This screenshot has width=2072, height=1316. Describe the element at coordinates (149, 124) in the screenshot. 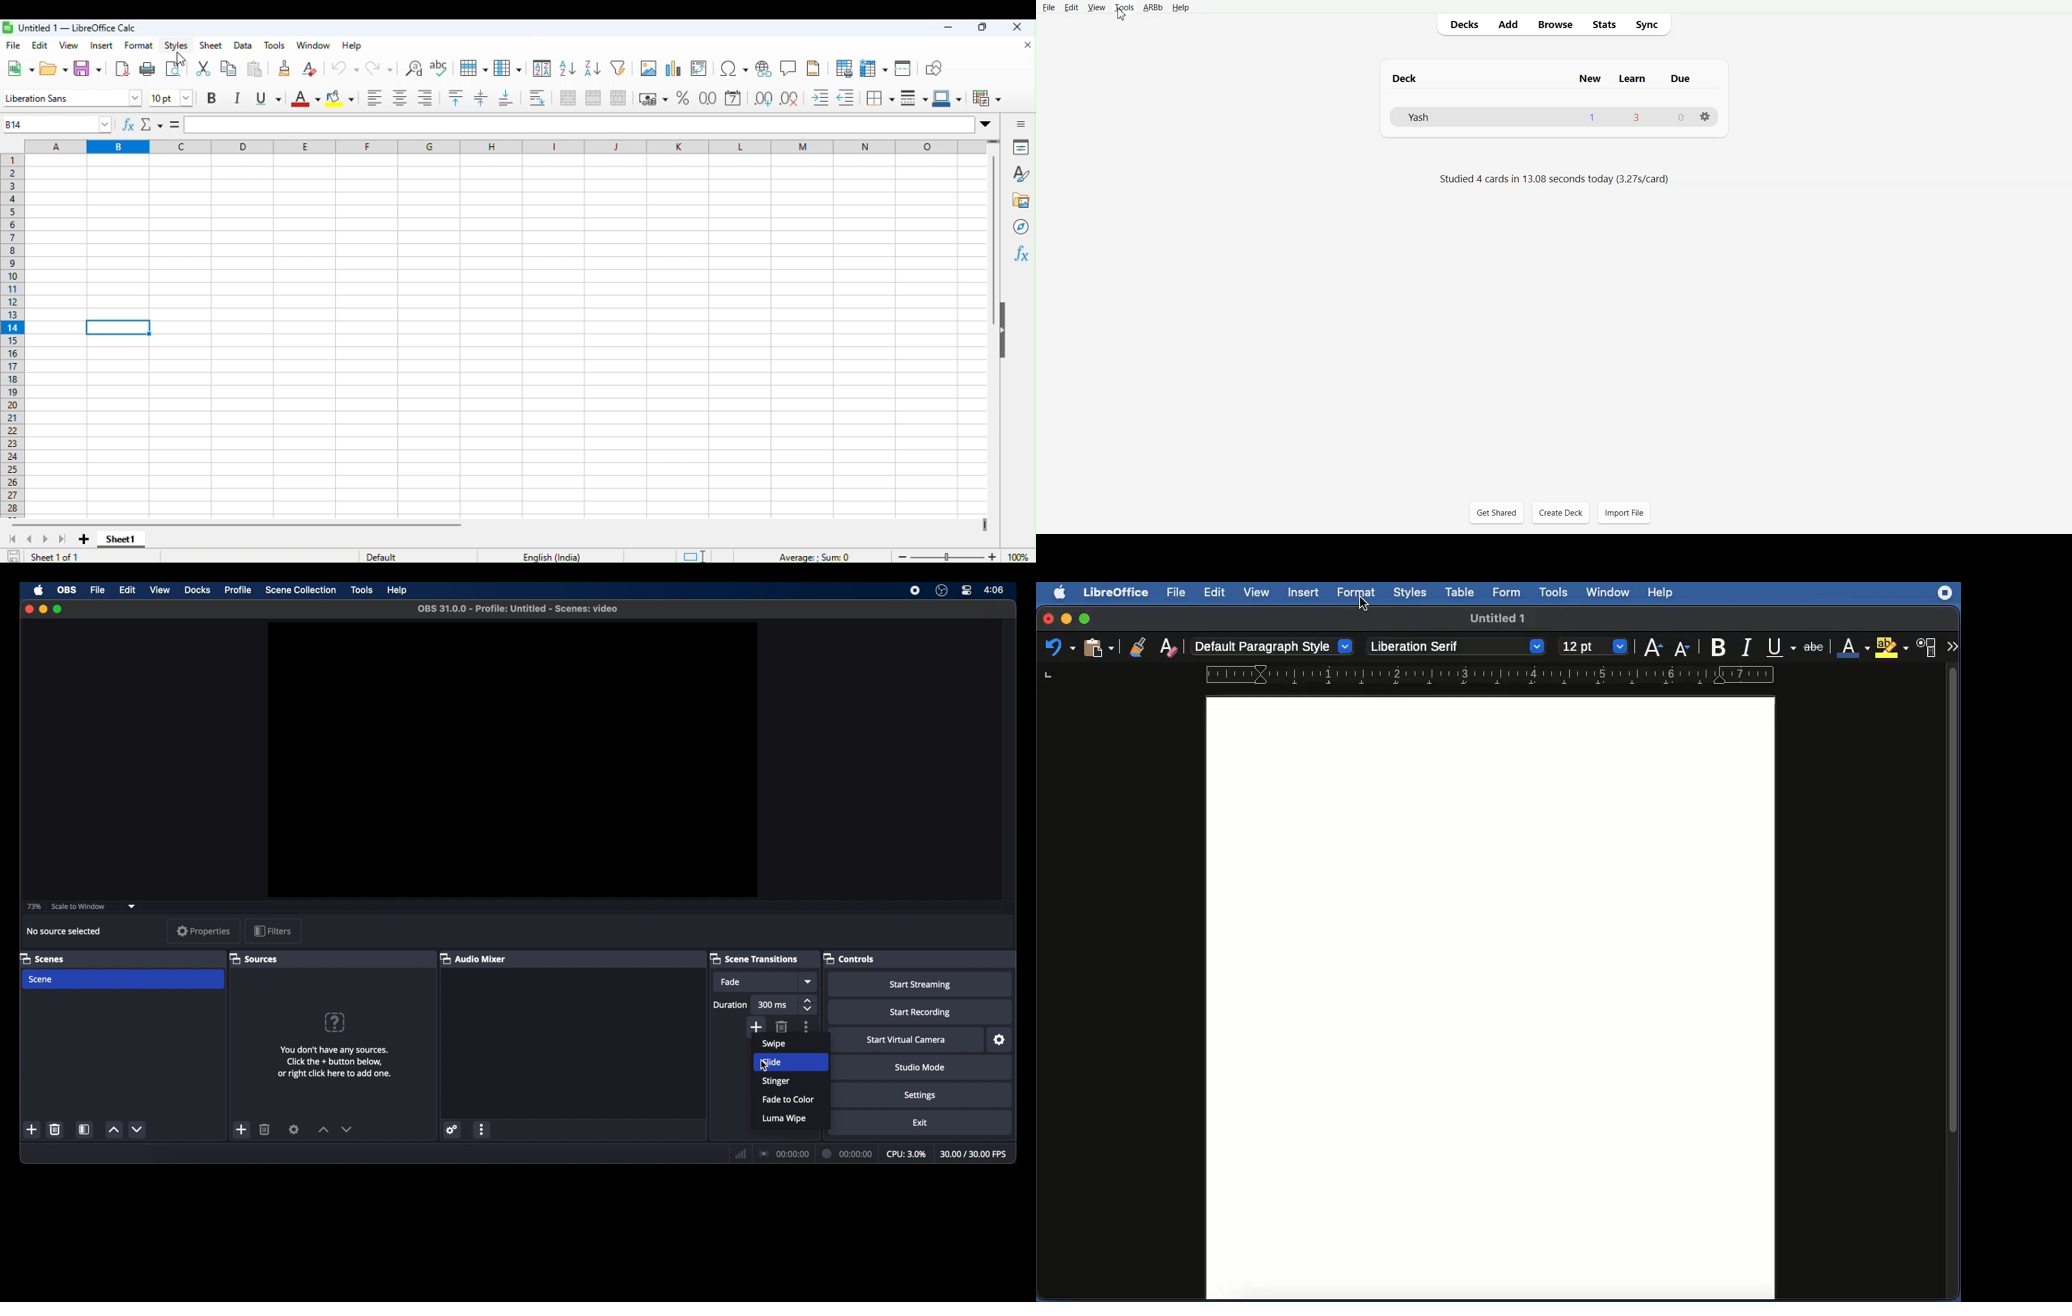

I see `Formula` at that location.